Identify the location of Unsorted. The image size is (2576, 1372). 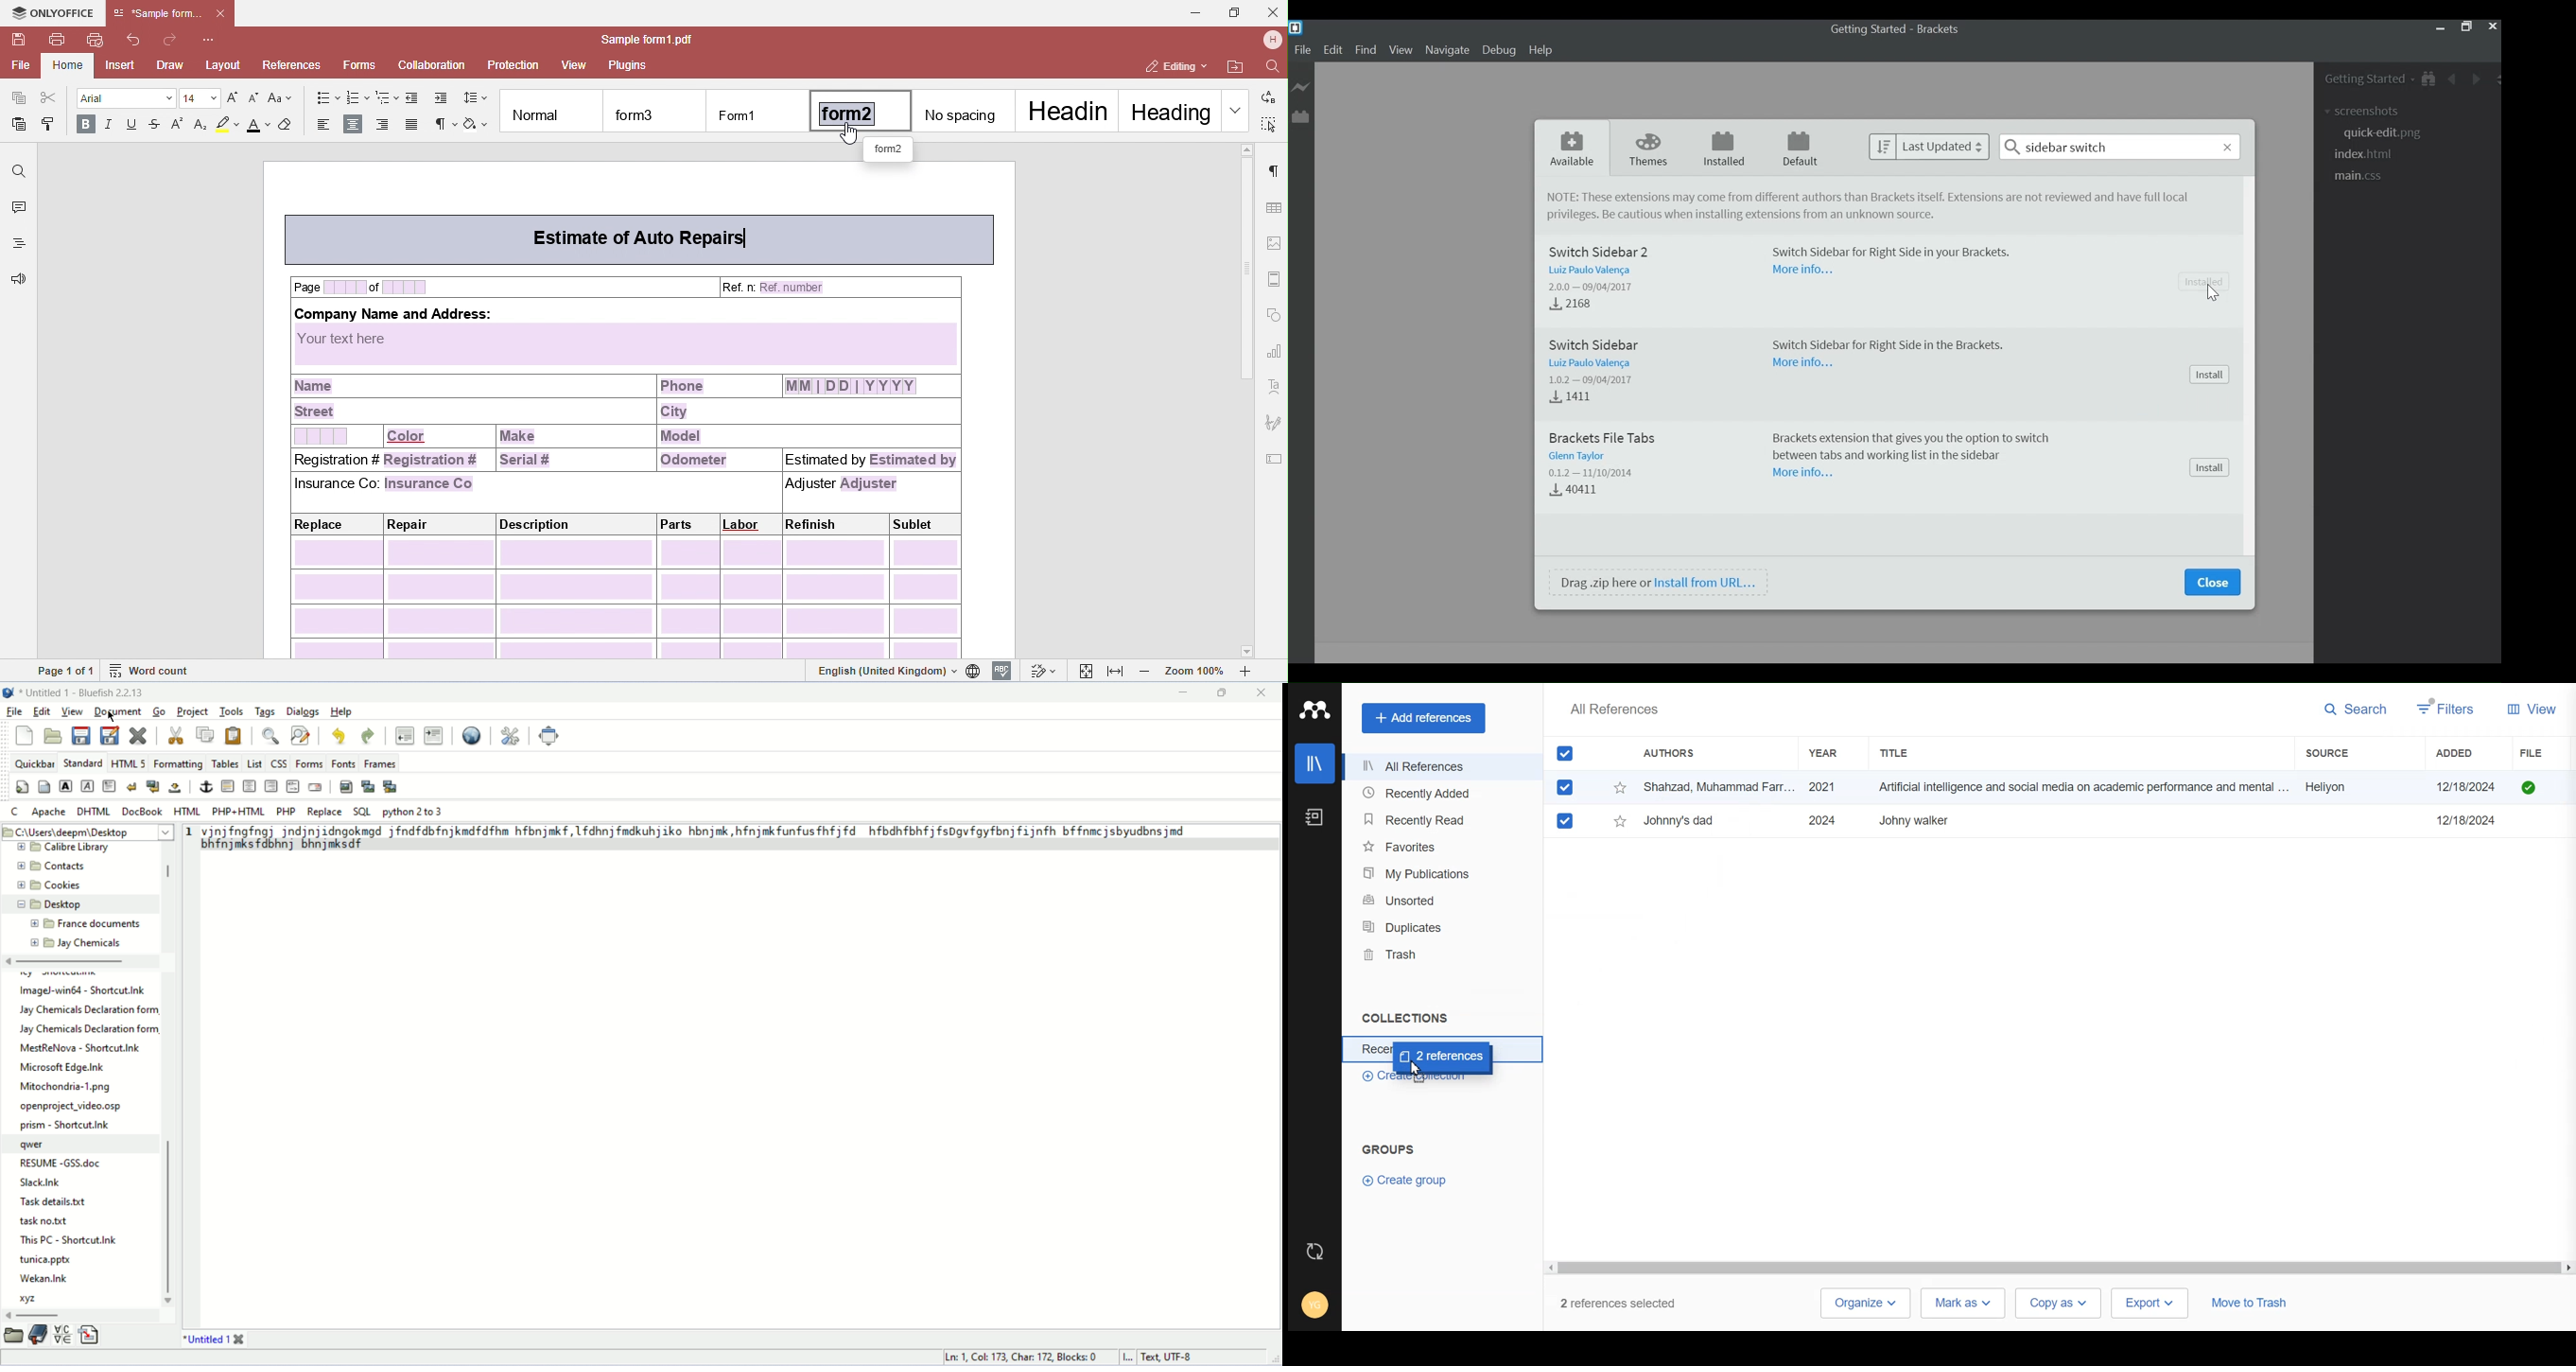
(1438, 900).